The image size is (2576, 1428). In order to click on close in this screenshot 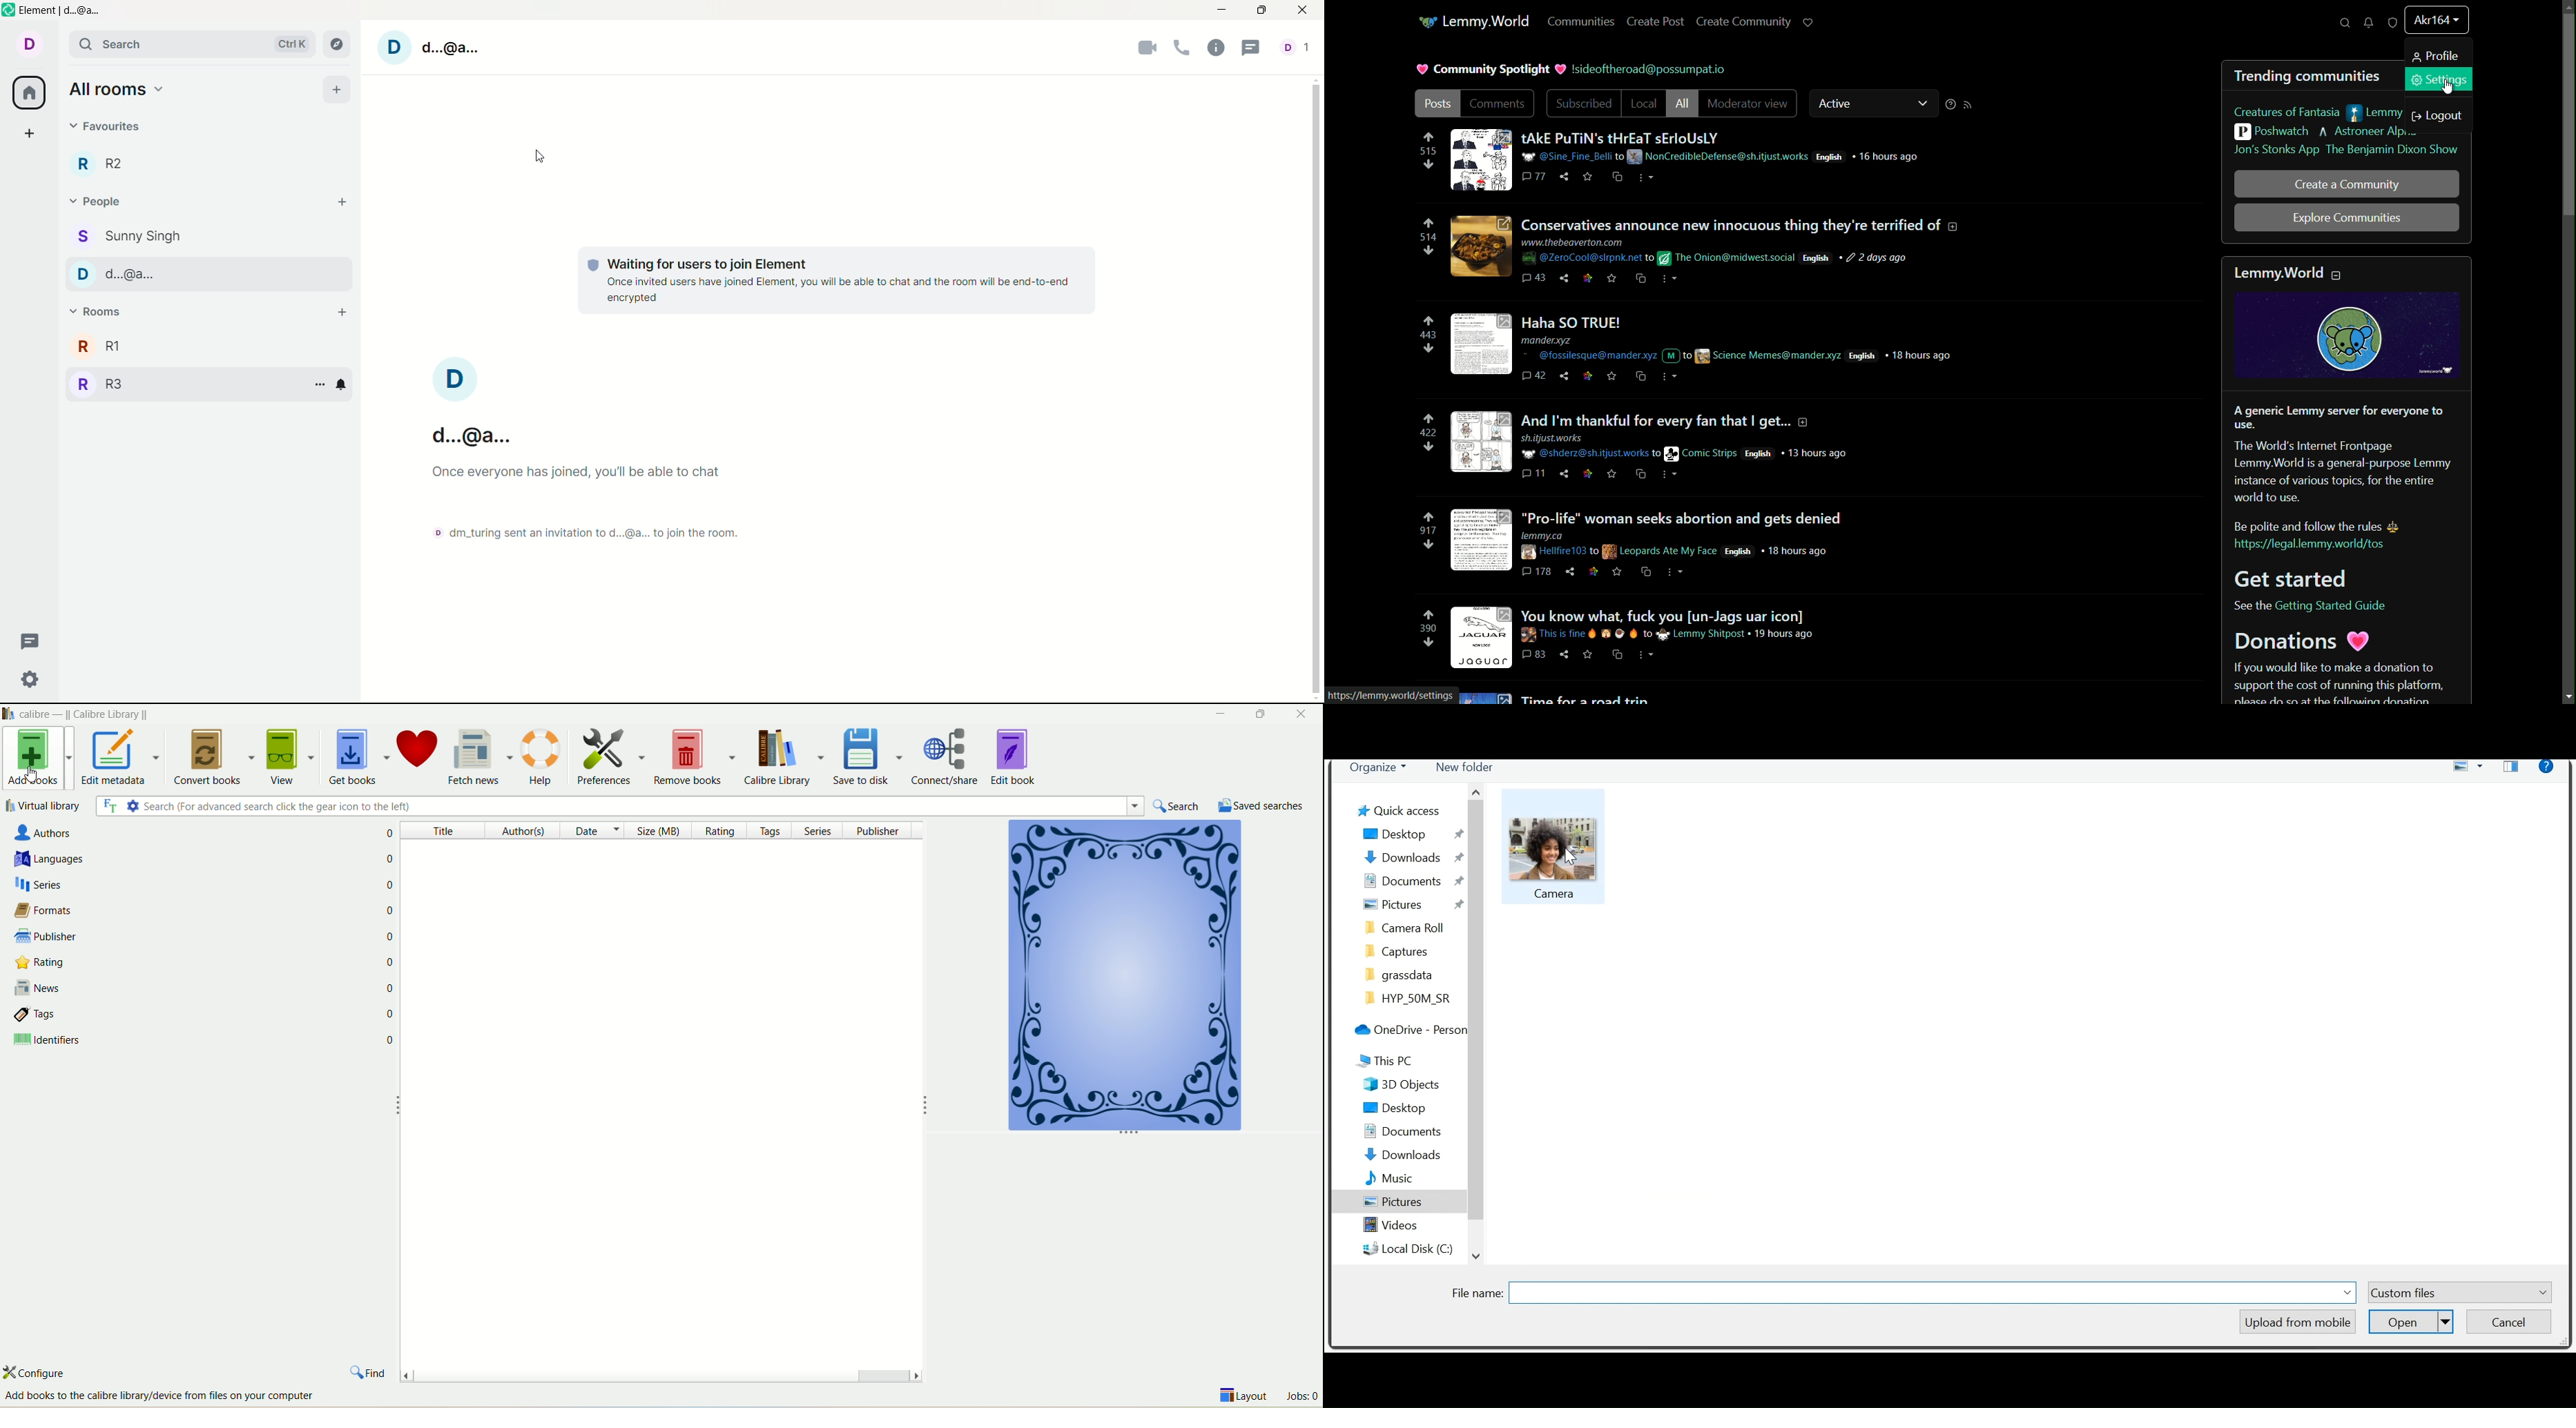, I will do `click(1303, 714)`.